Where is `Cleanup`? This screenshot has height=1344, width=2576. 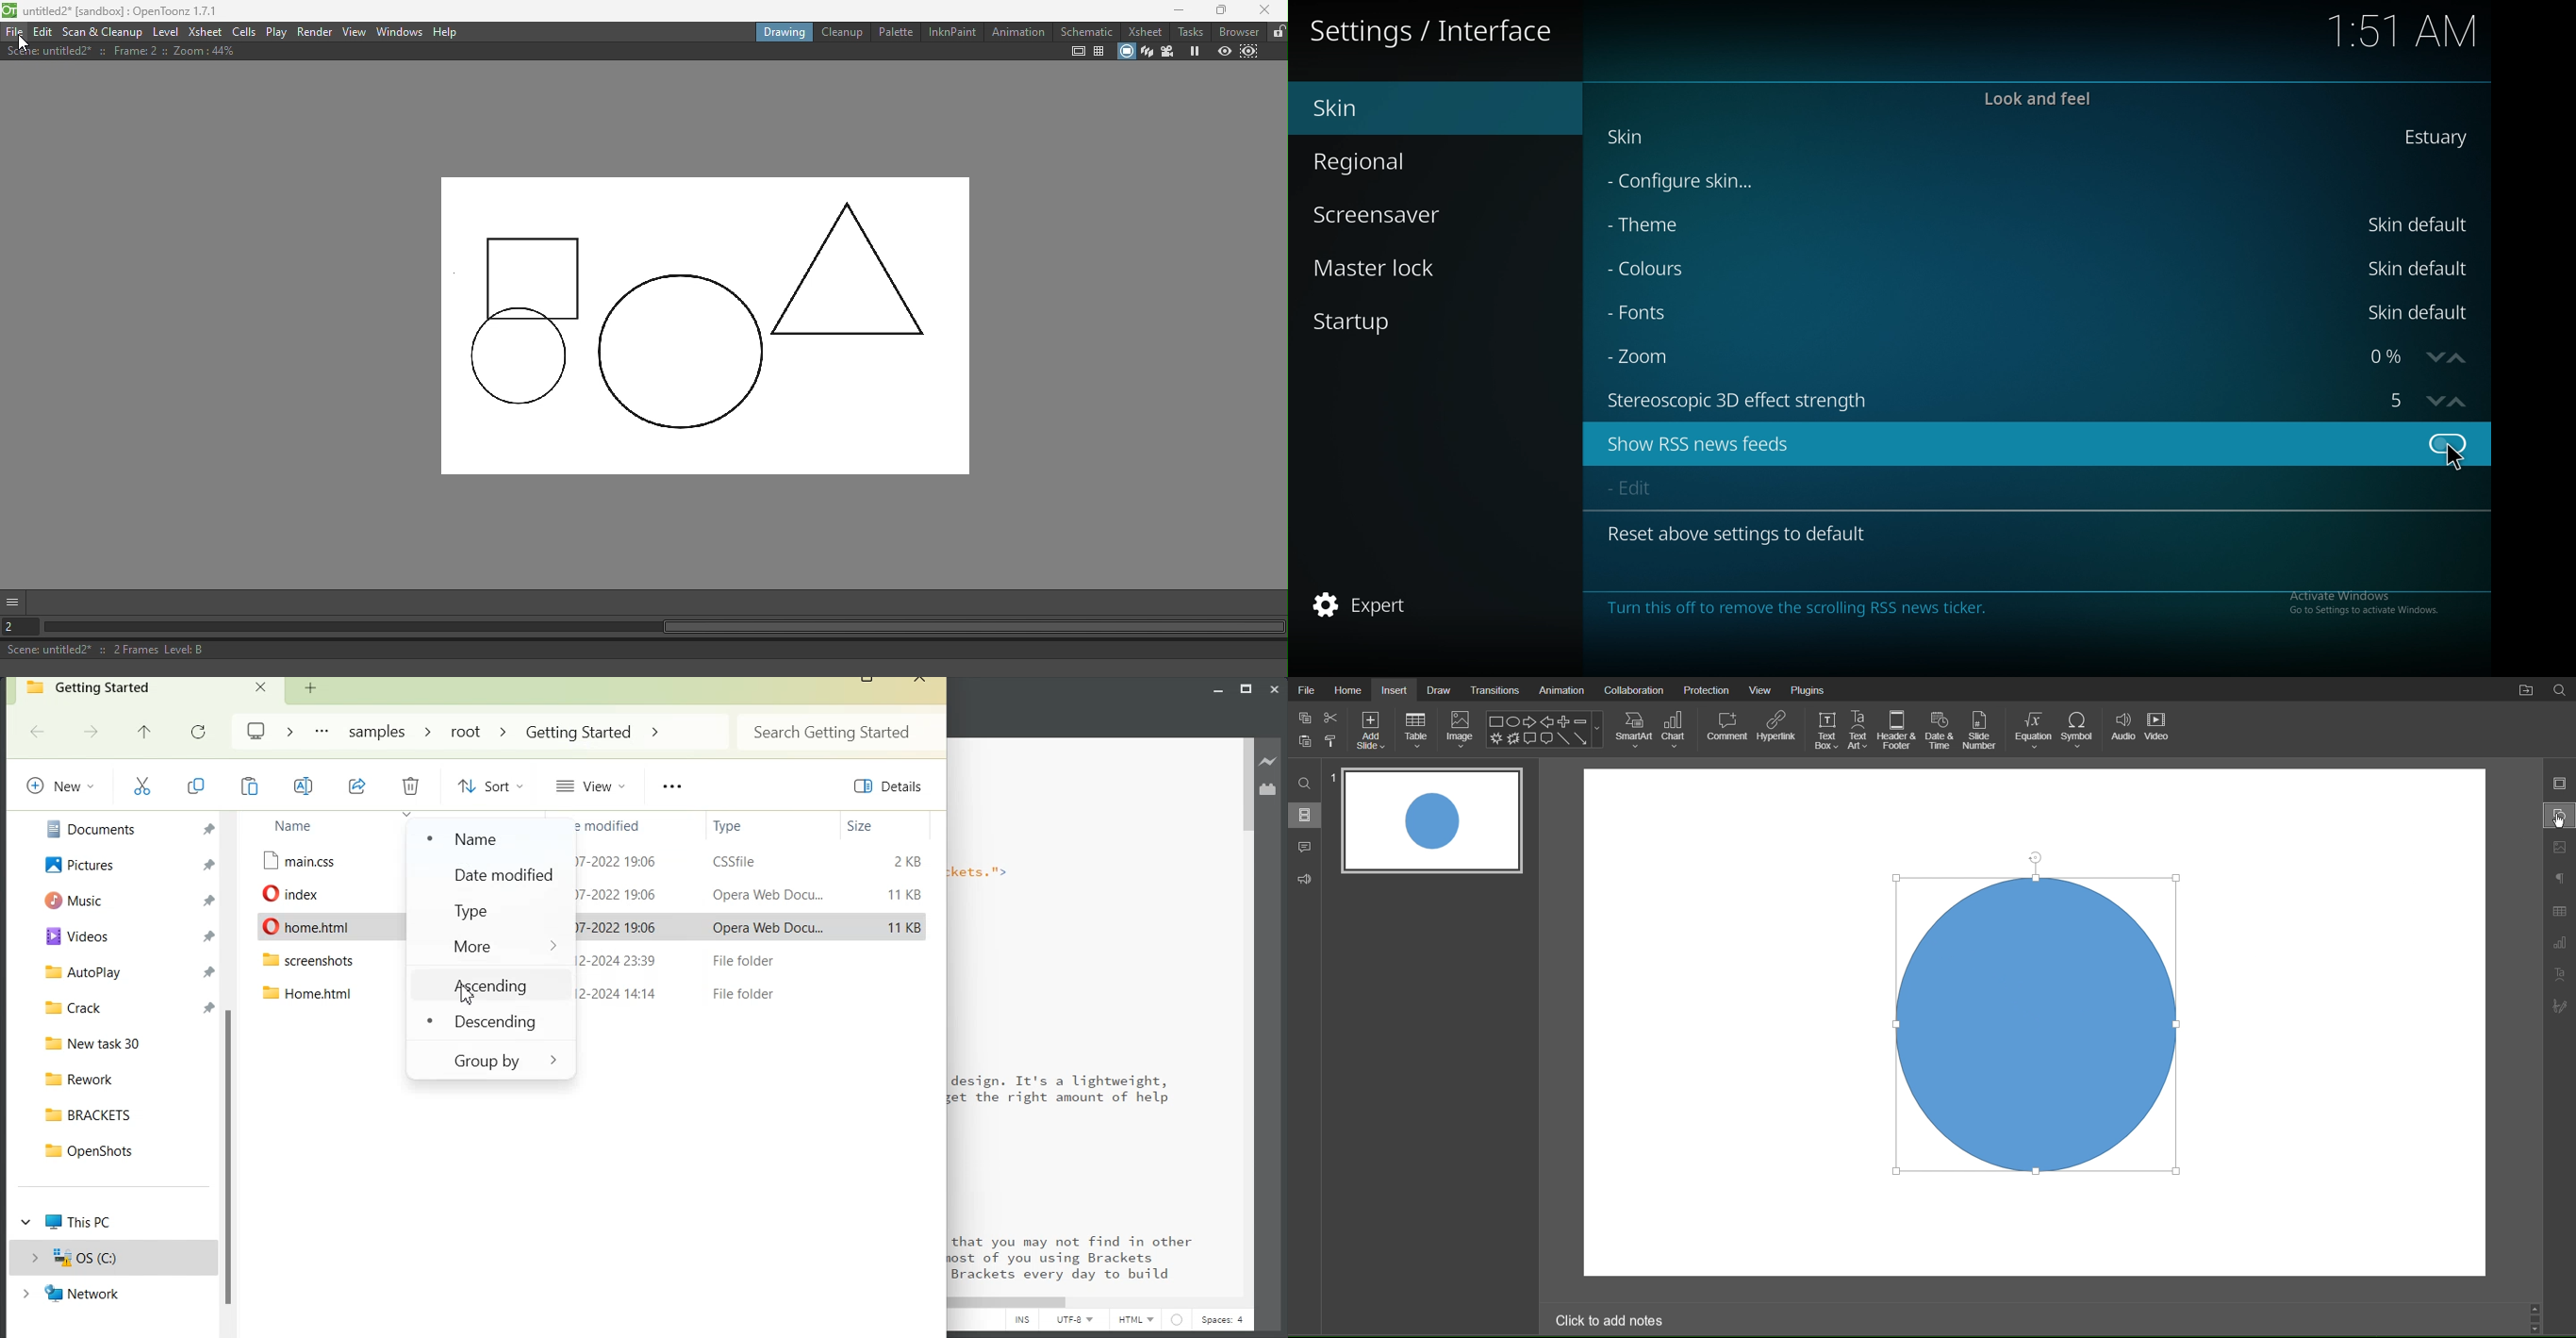 Cleanup is located at coordinates (839, 32).